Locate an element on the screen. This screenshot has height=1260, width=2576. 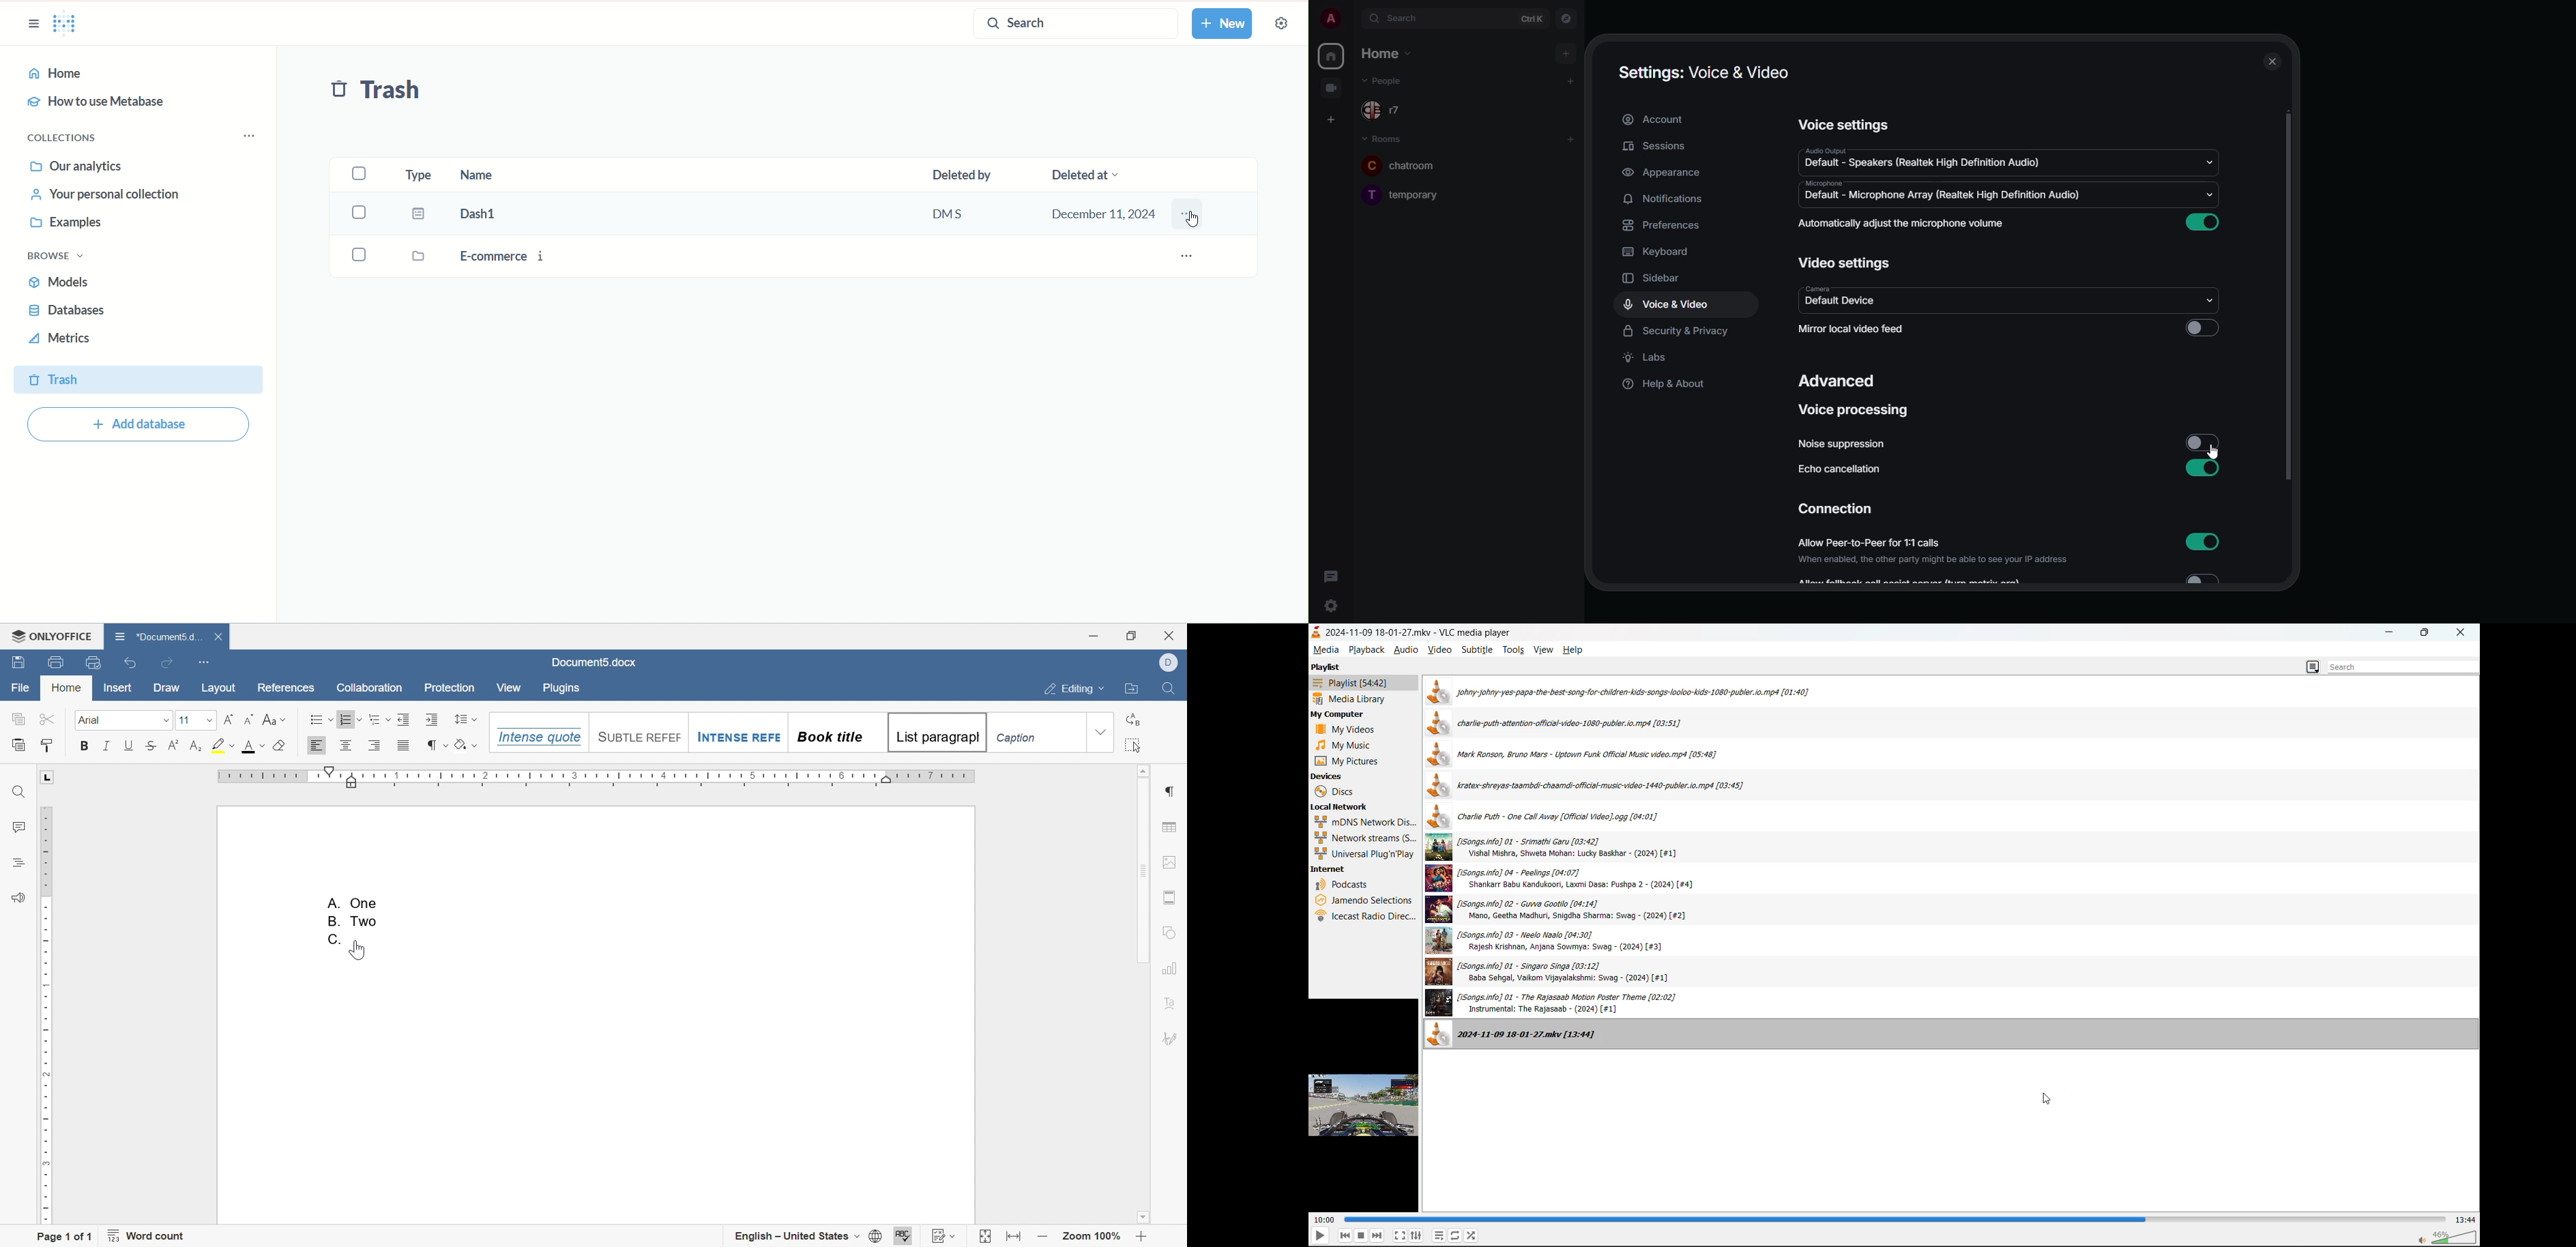
Strikethrough is located at coordinates (152, 744).